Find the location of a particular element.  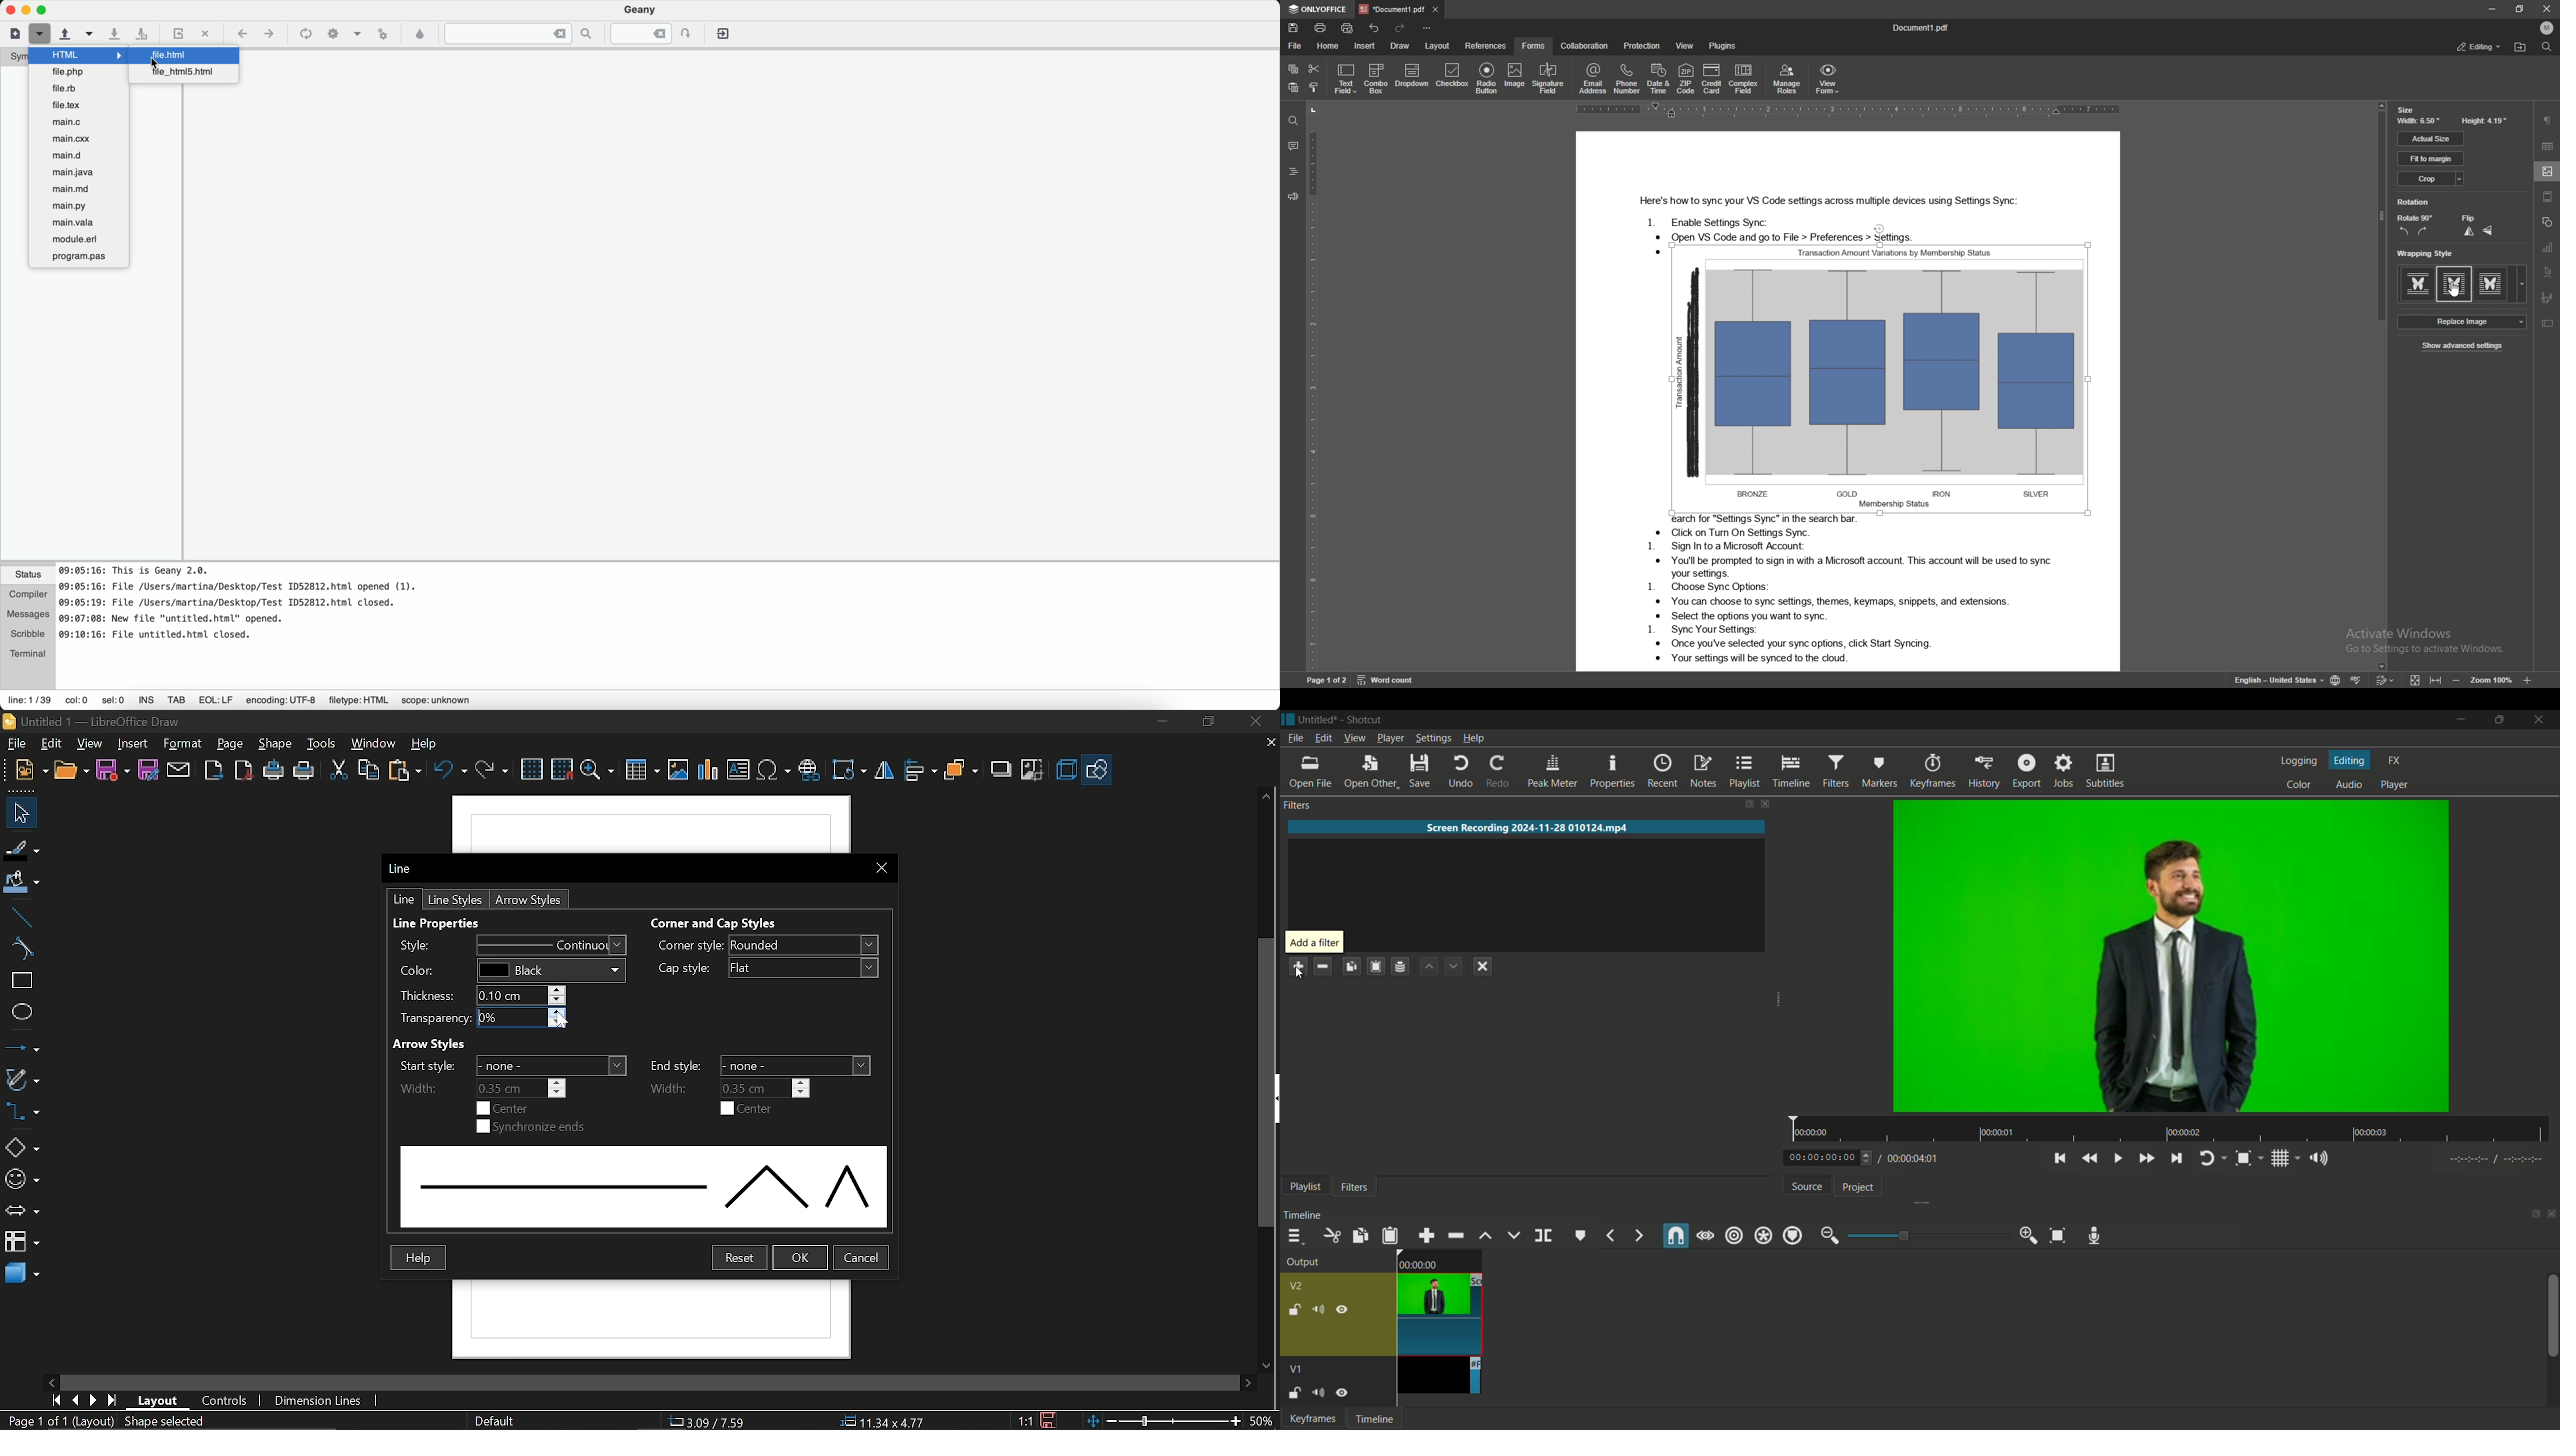

Insert text is located at coordinates (738, 767).